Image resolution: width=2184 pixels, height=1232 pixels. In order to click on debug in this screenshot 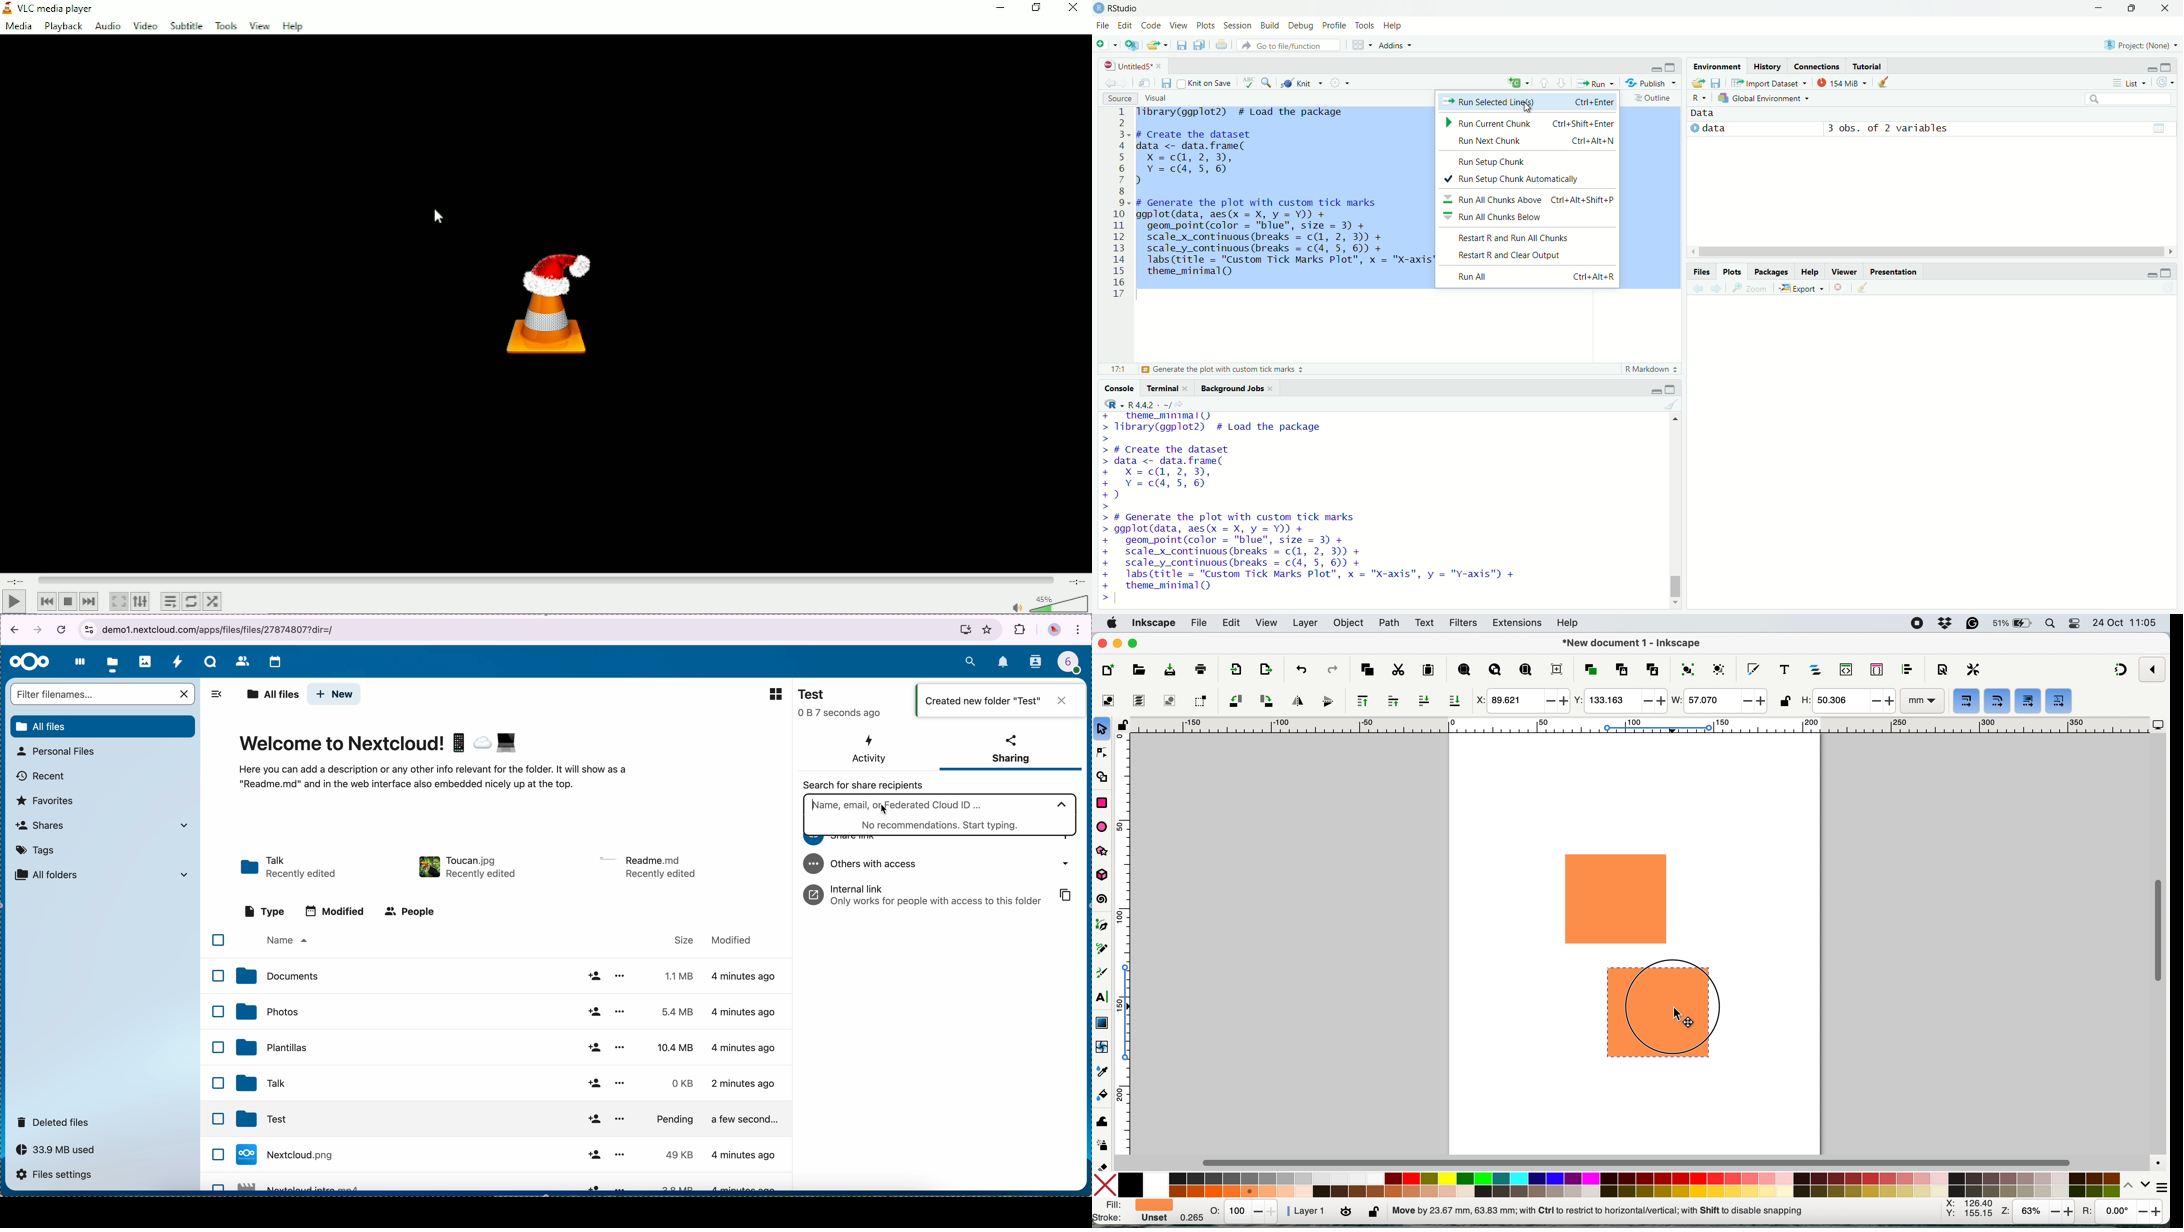, I will do `click(1302, 26)`.